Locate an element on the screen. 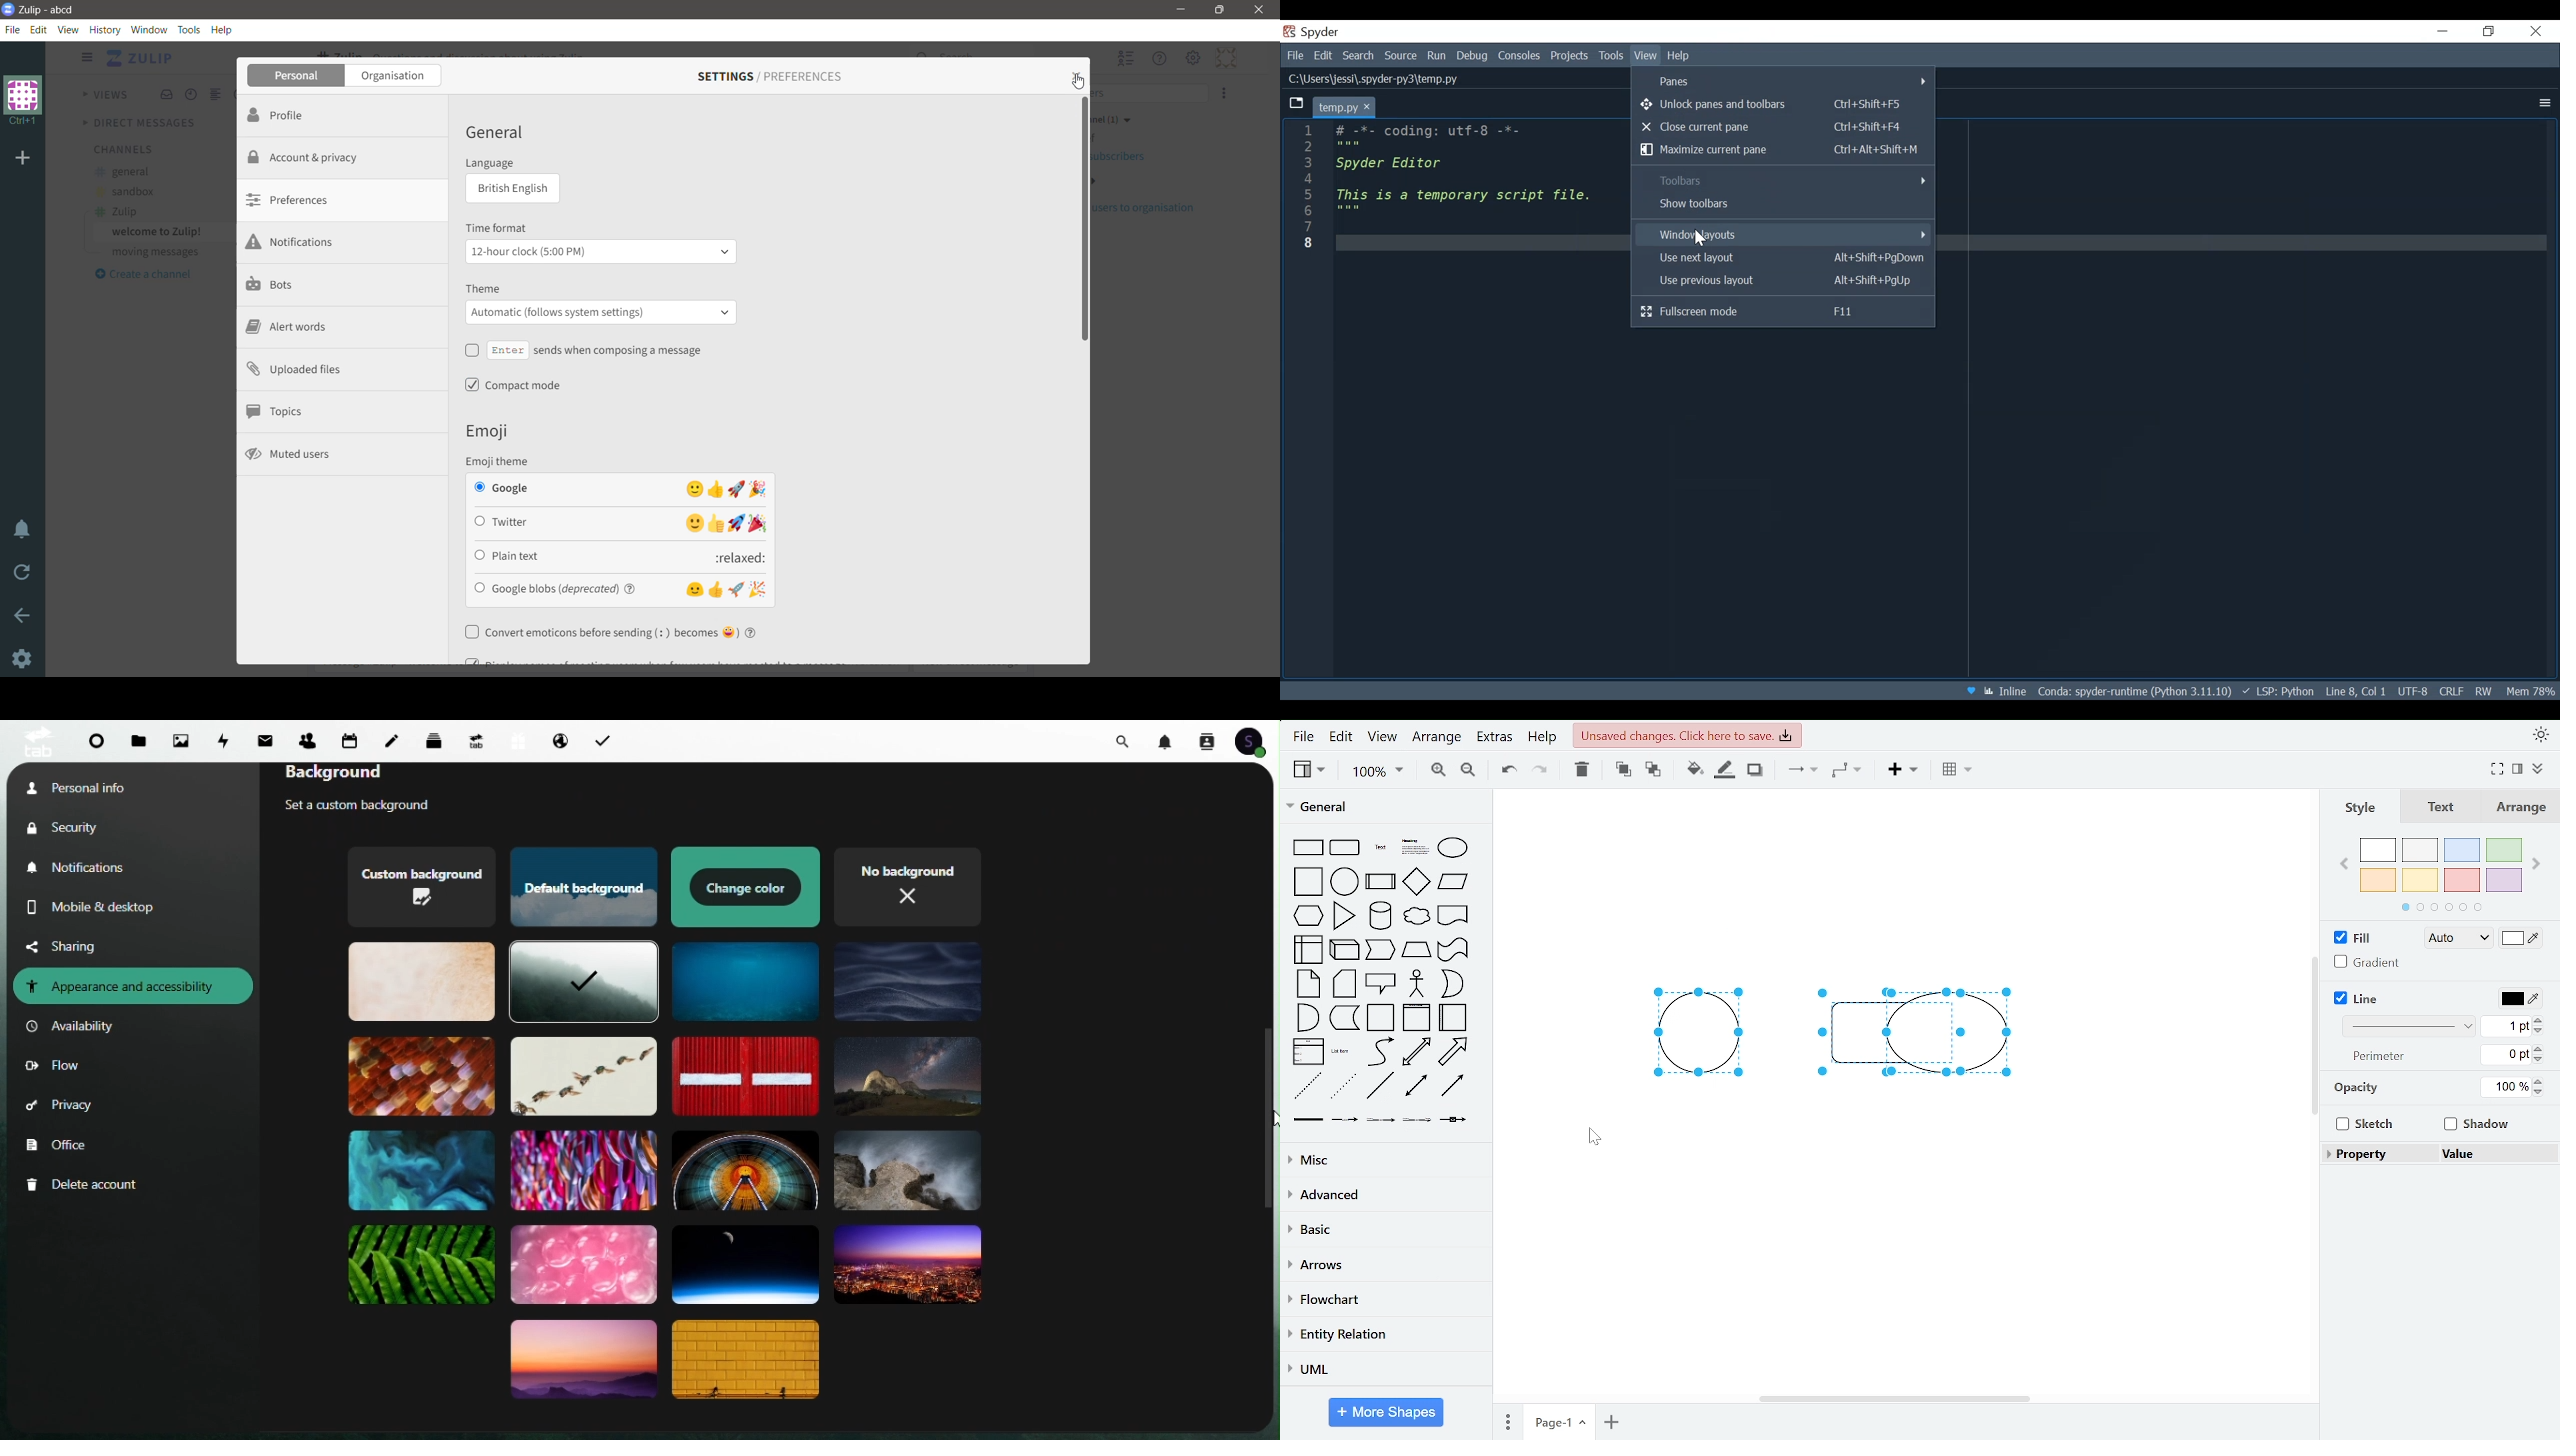  Hide user list is located at coordinates (1126, 59).